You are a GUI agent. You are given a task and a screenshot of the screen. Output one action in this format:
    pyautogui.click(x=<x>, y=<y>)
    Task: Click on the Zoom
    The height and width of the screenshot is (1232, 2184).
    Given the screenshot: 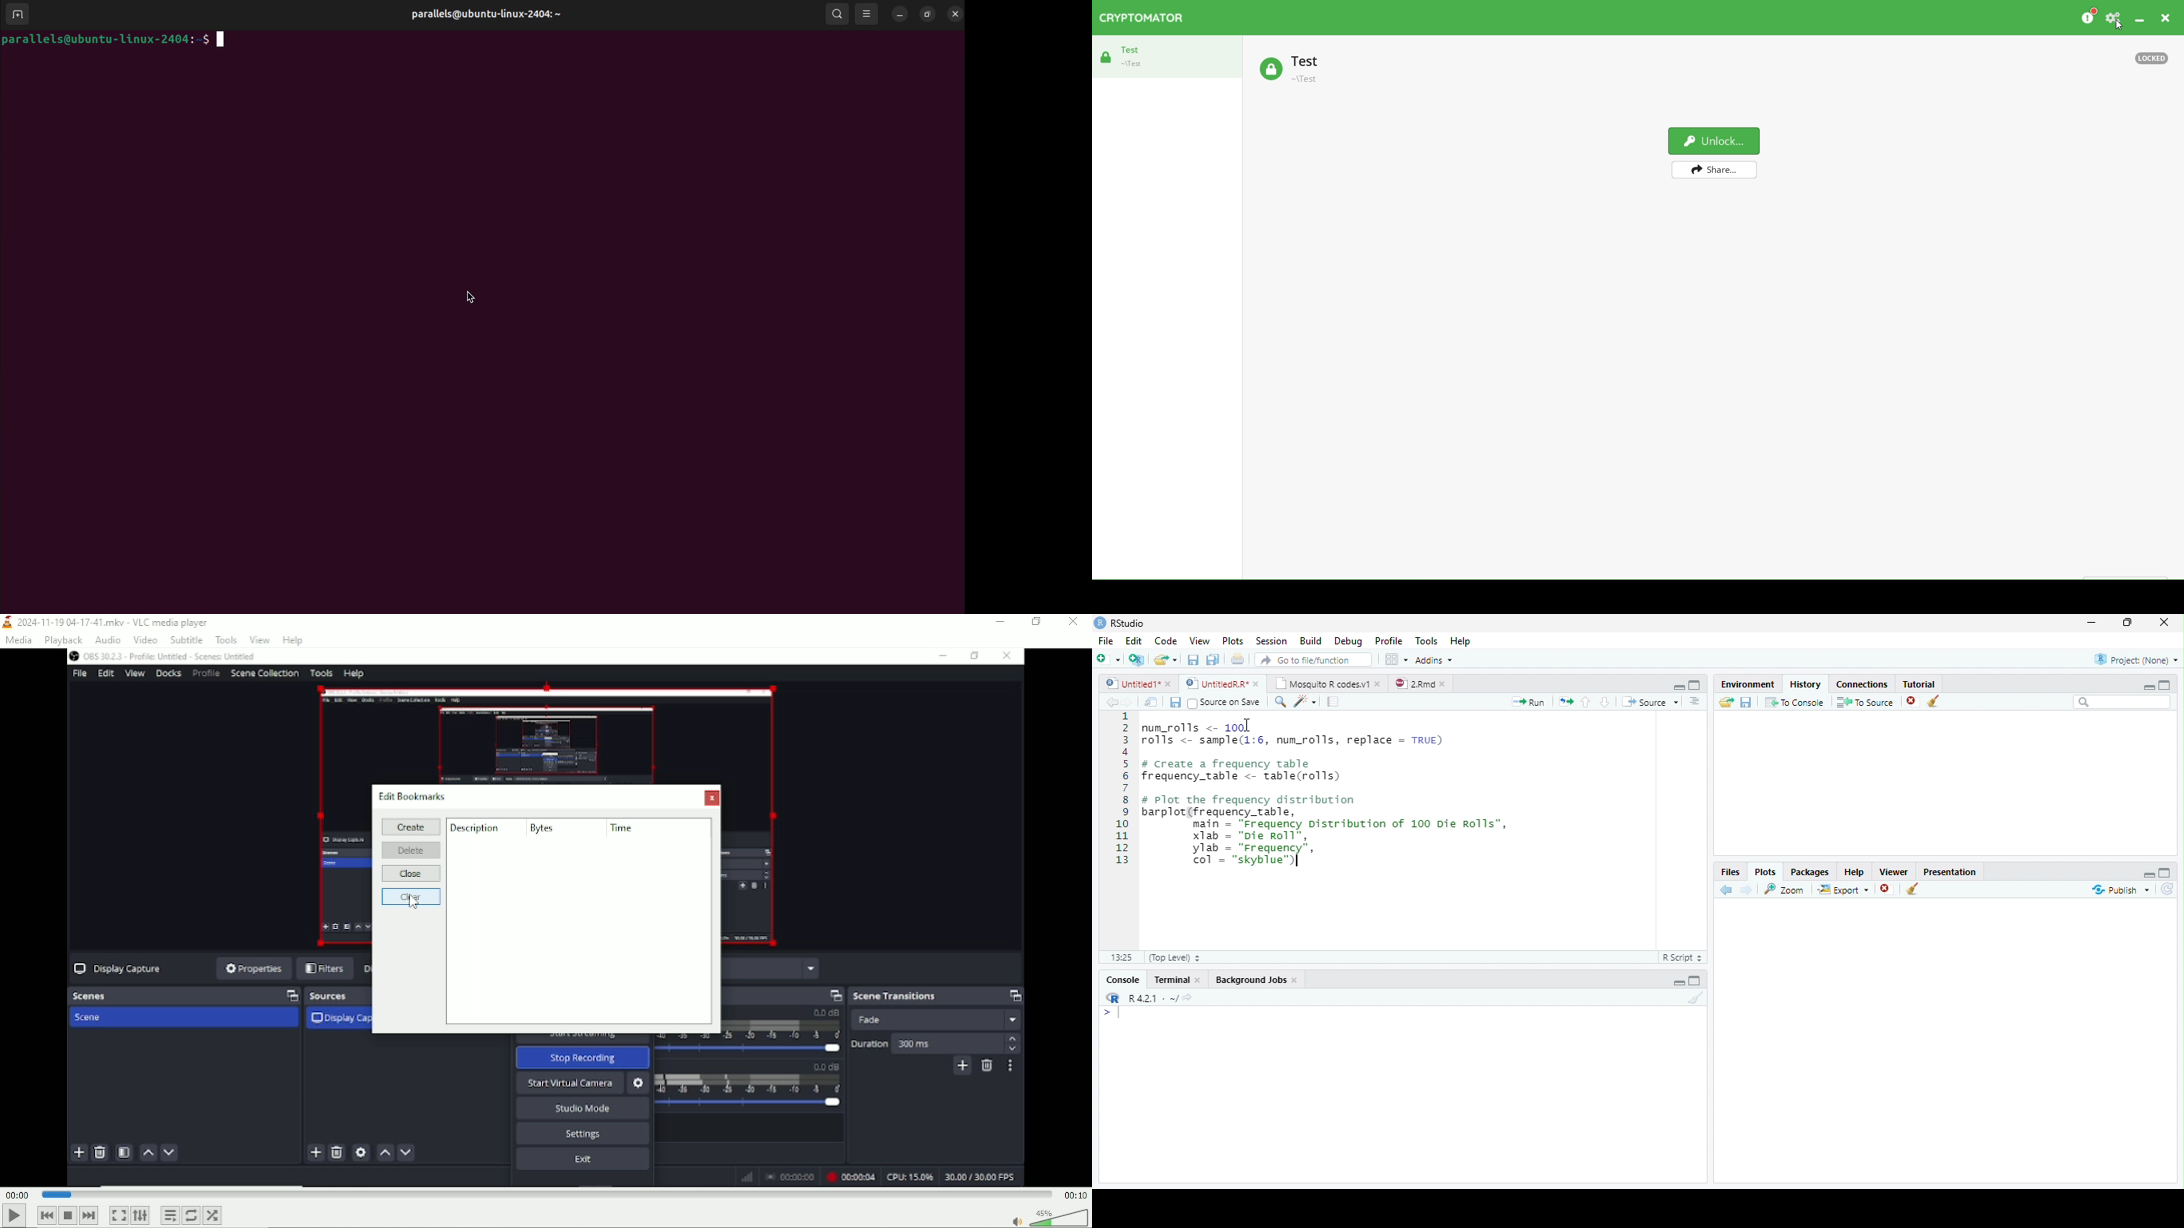 What is the action you would take?
    pyautogui.click(x=1786, y=890)
    